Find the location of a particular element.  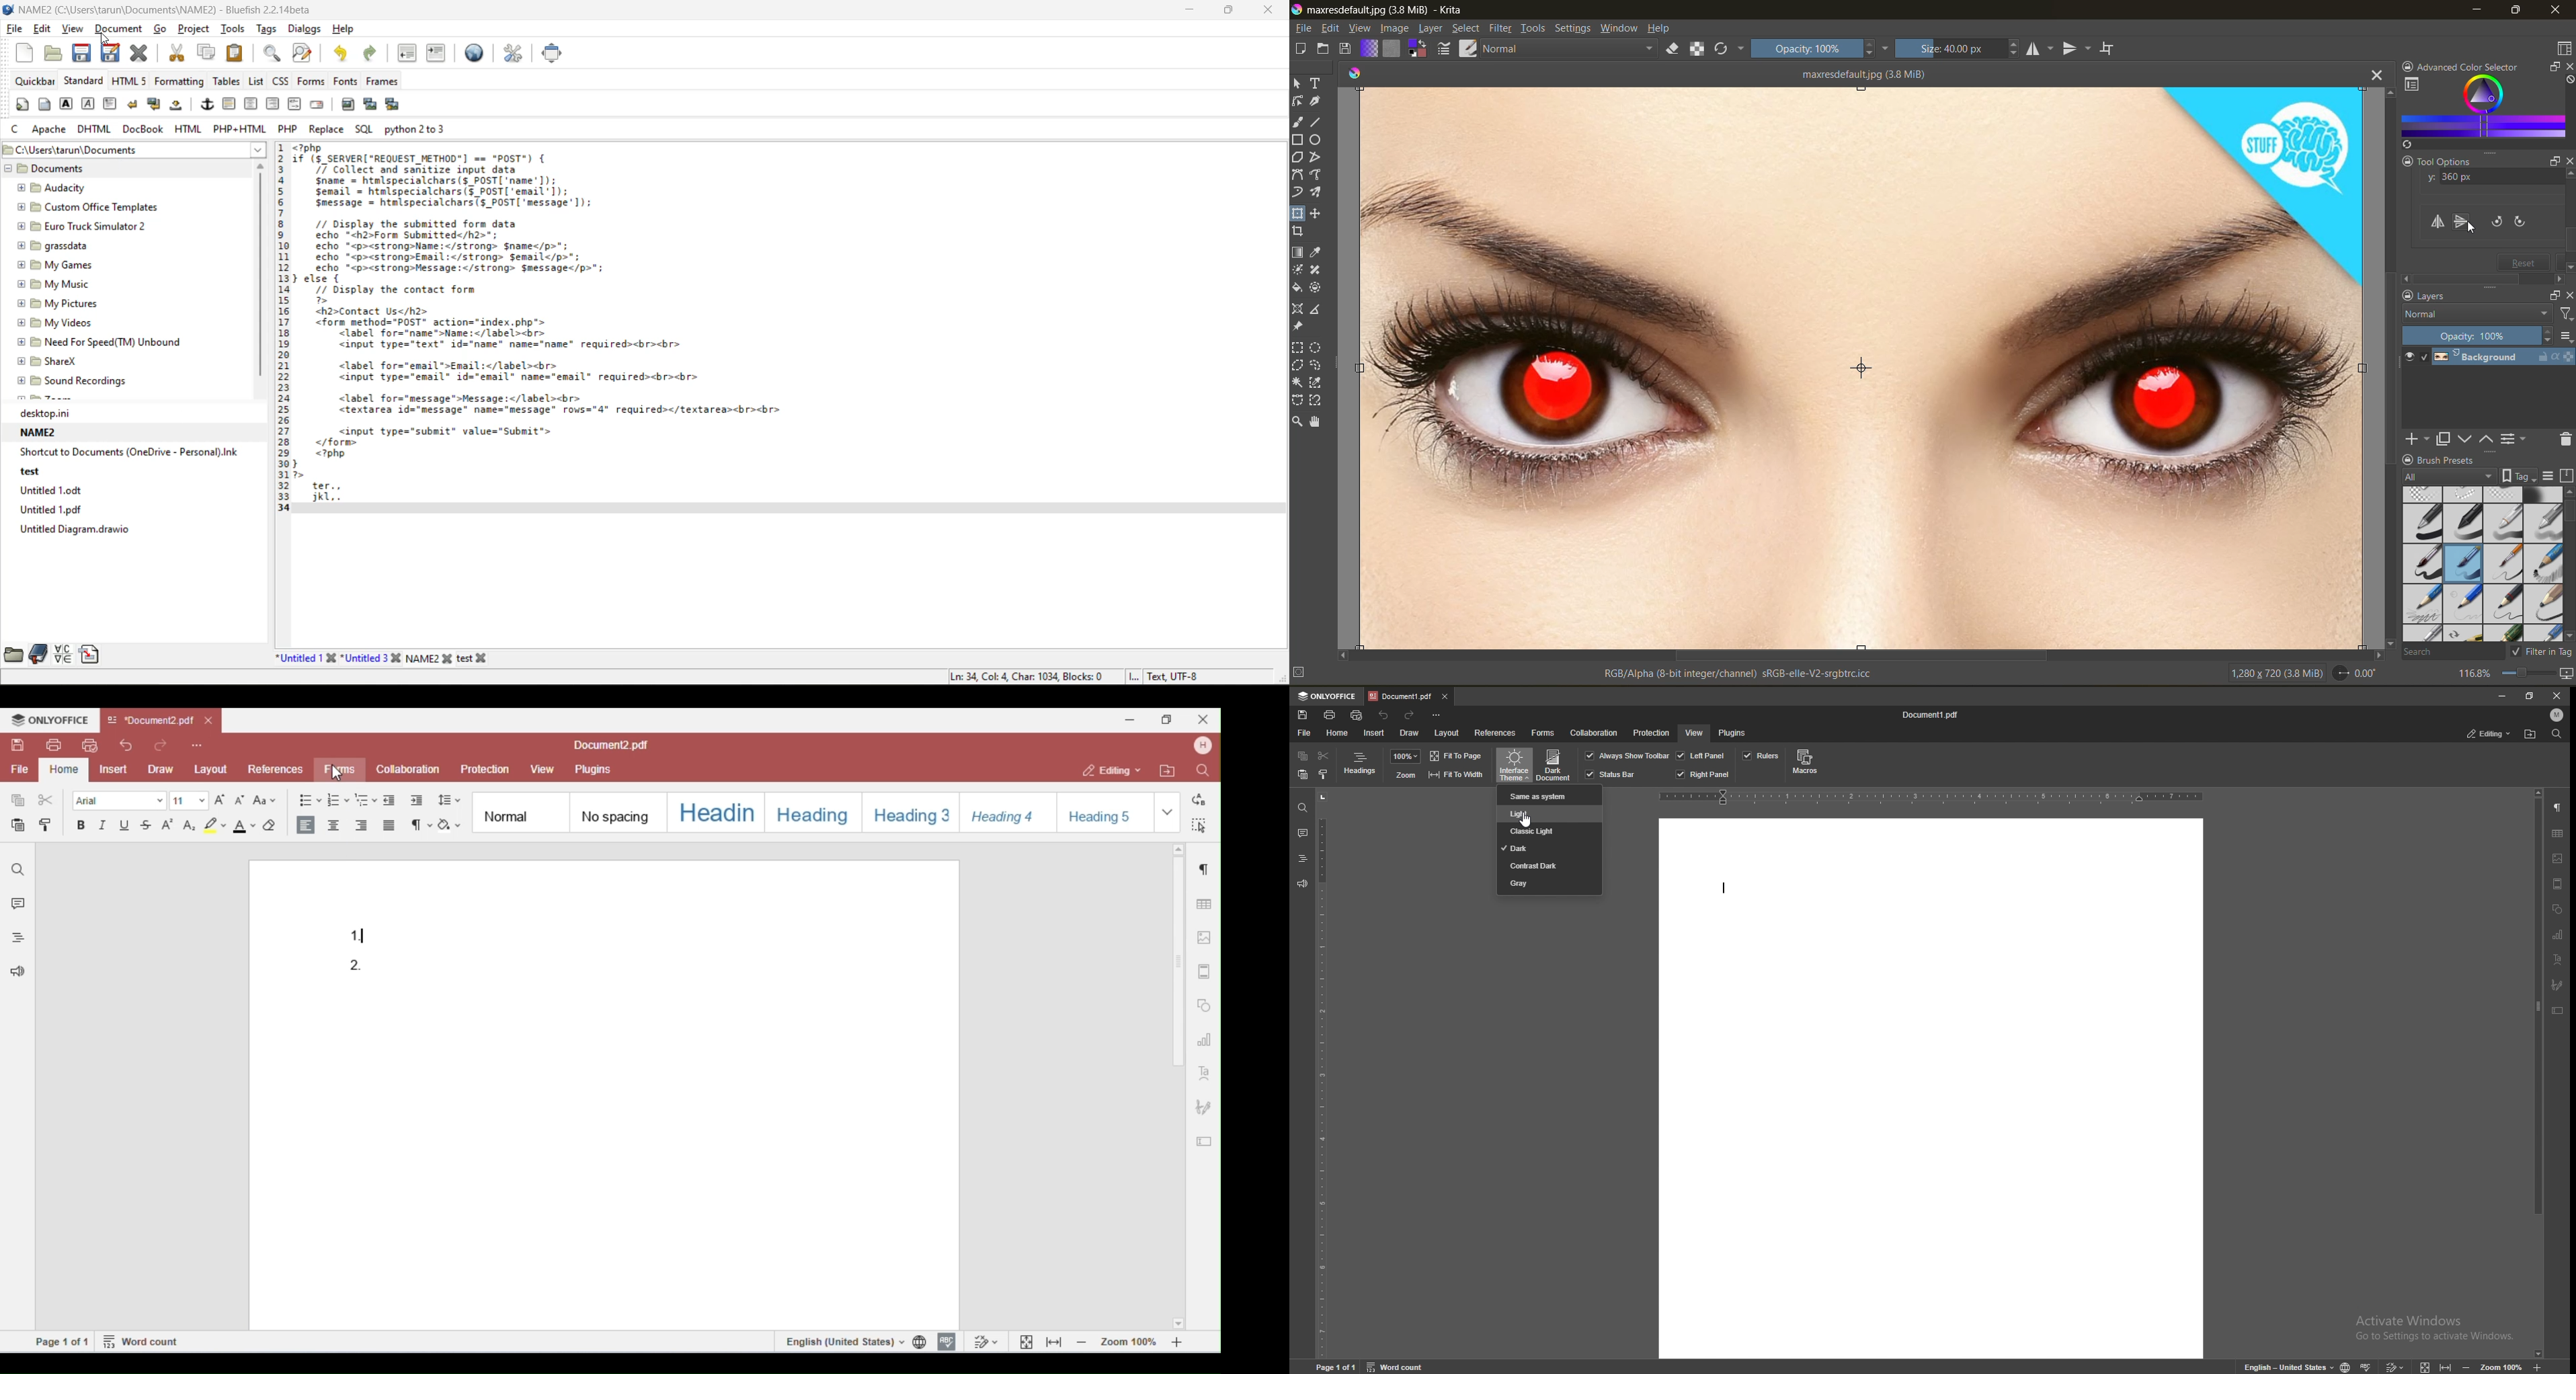

tools is located at coordinates (1536, 28).